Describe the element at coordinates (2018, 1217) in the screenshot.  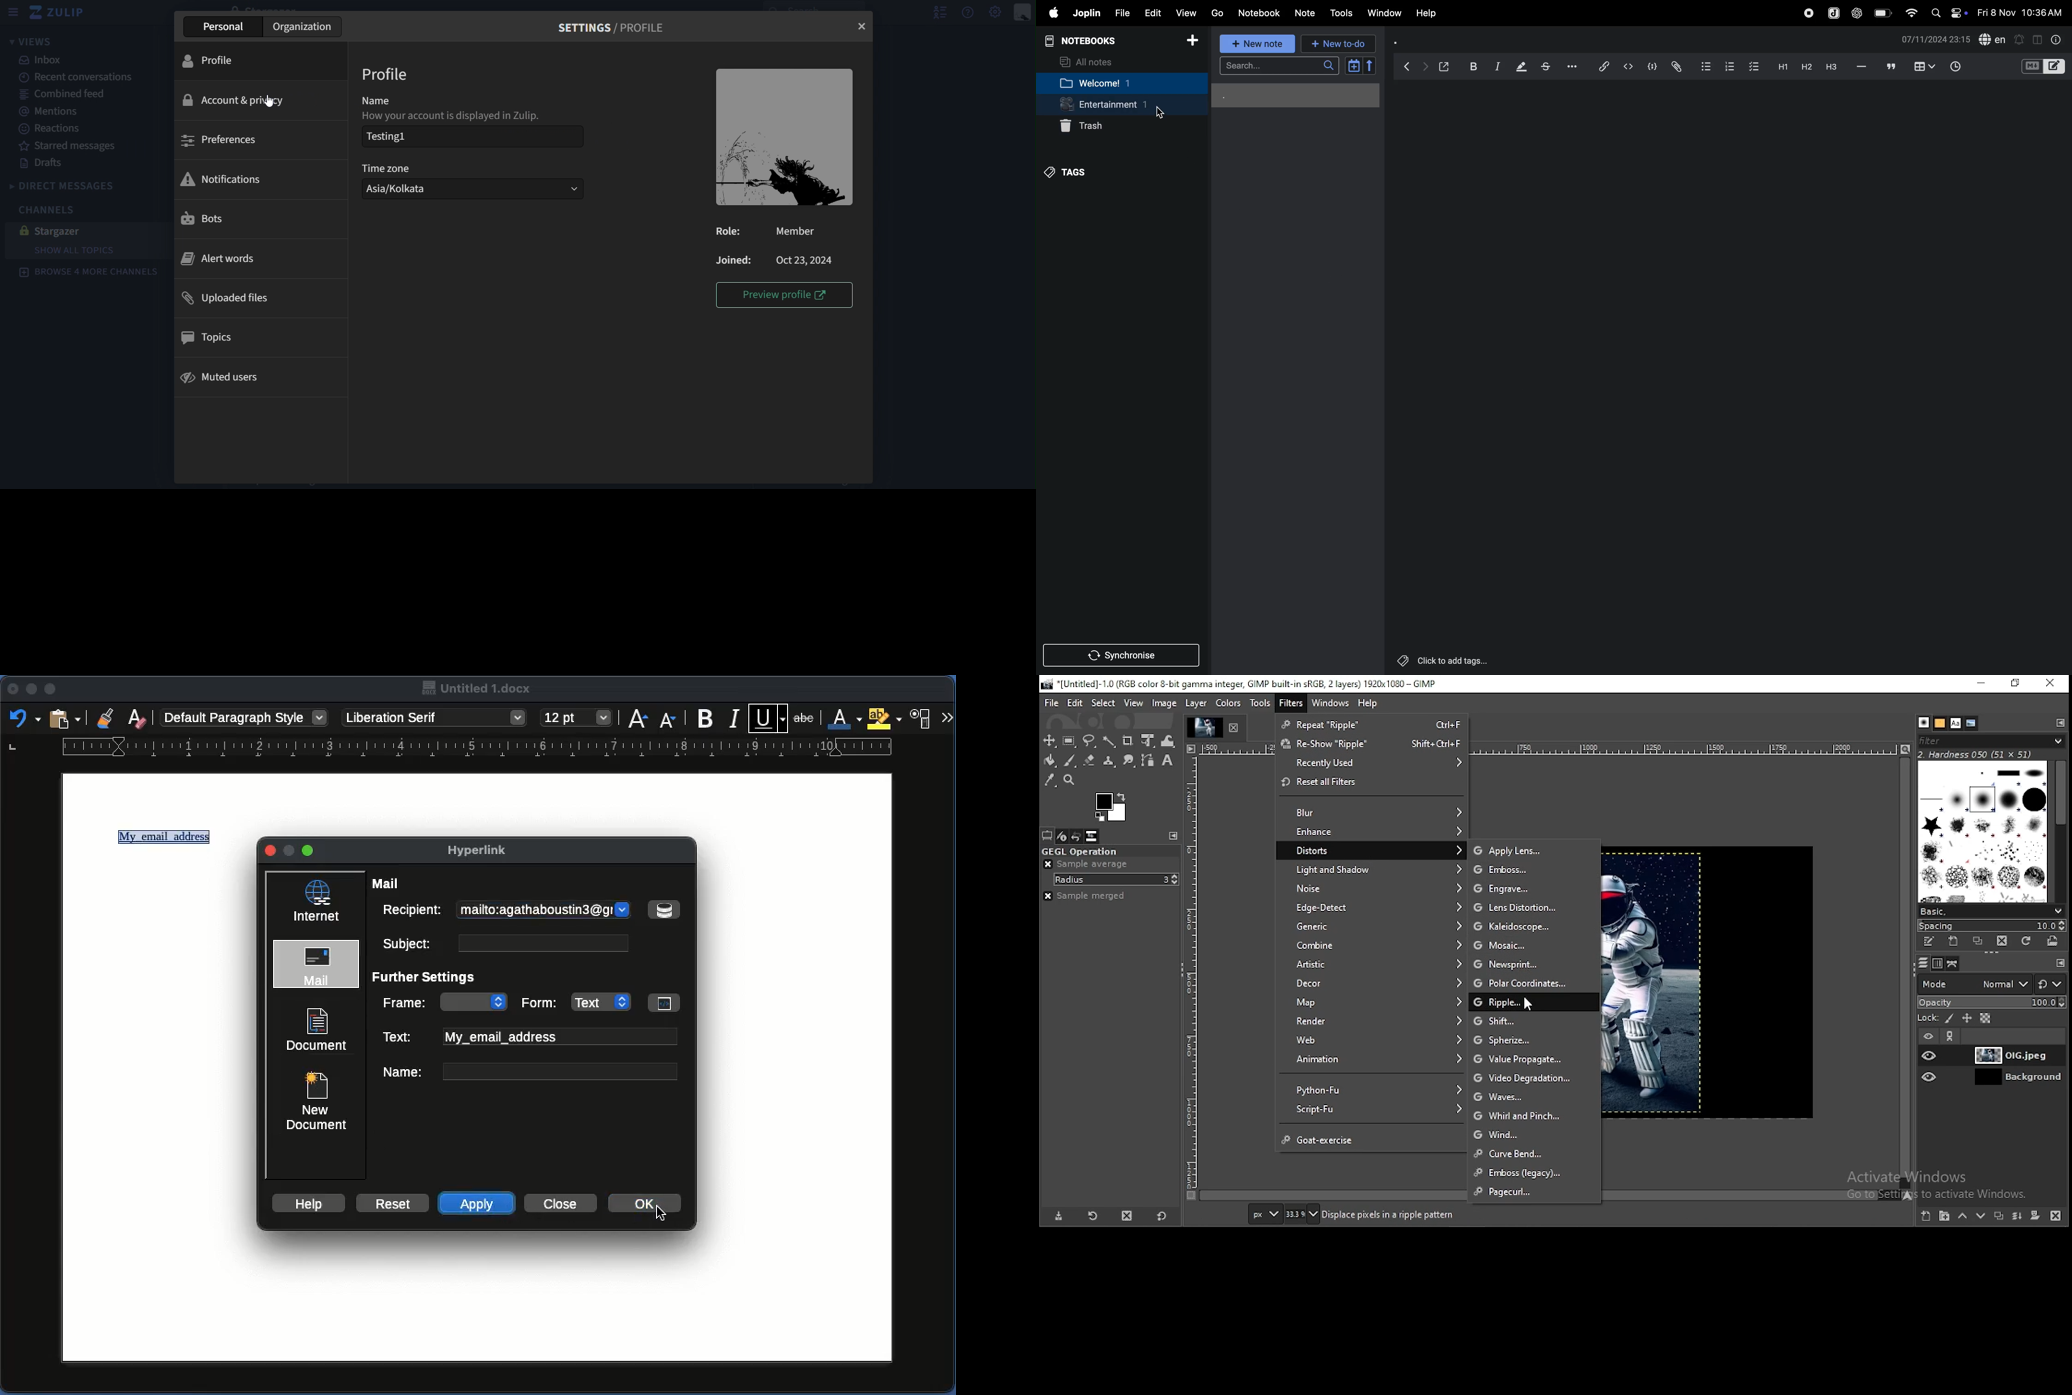
I see `merge this layer` at that location.